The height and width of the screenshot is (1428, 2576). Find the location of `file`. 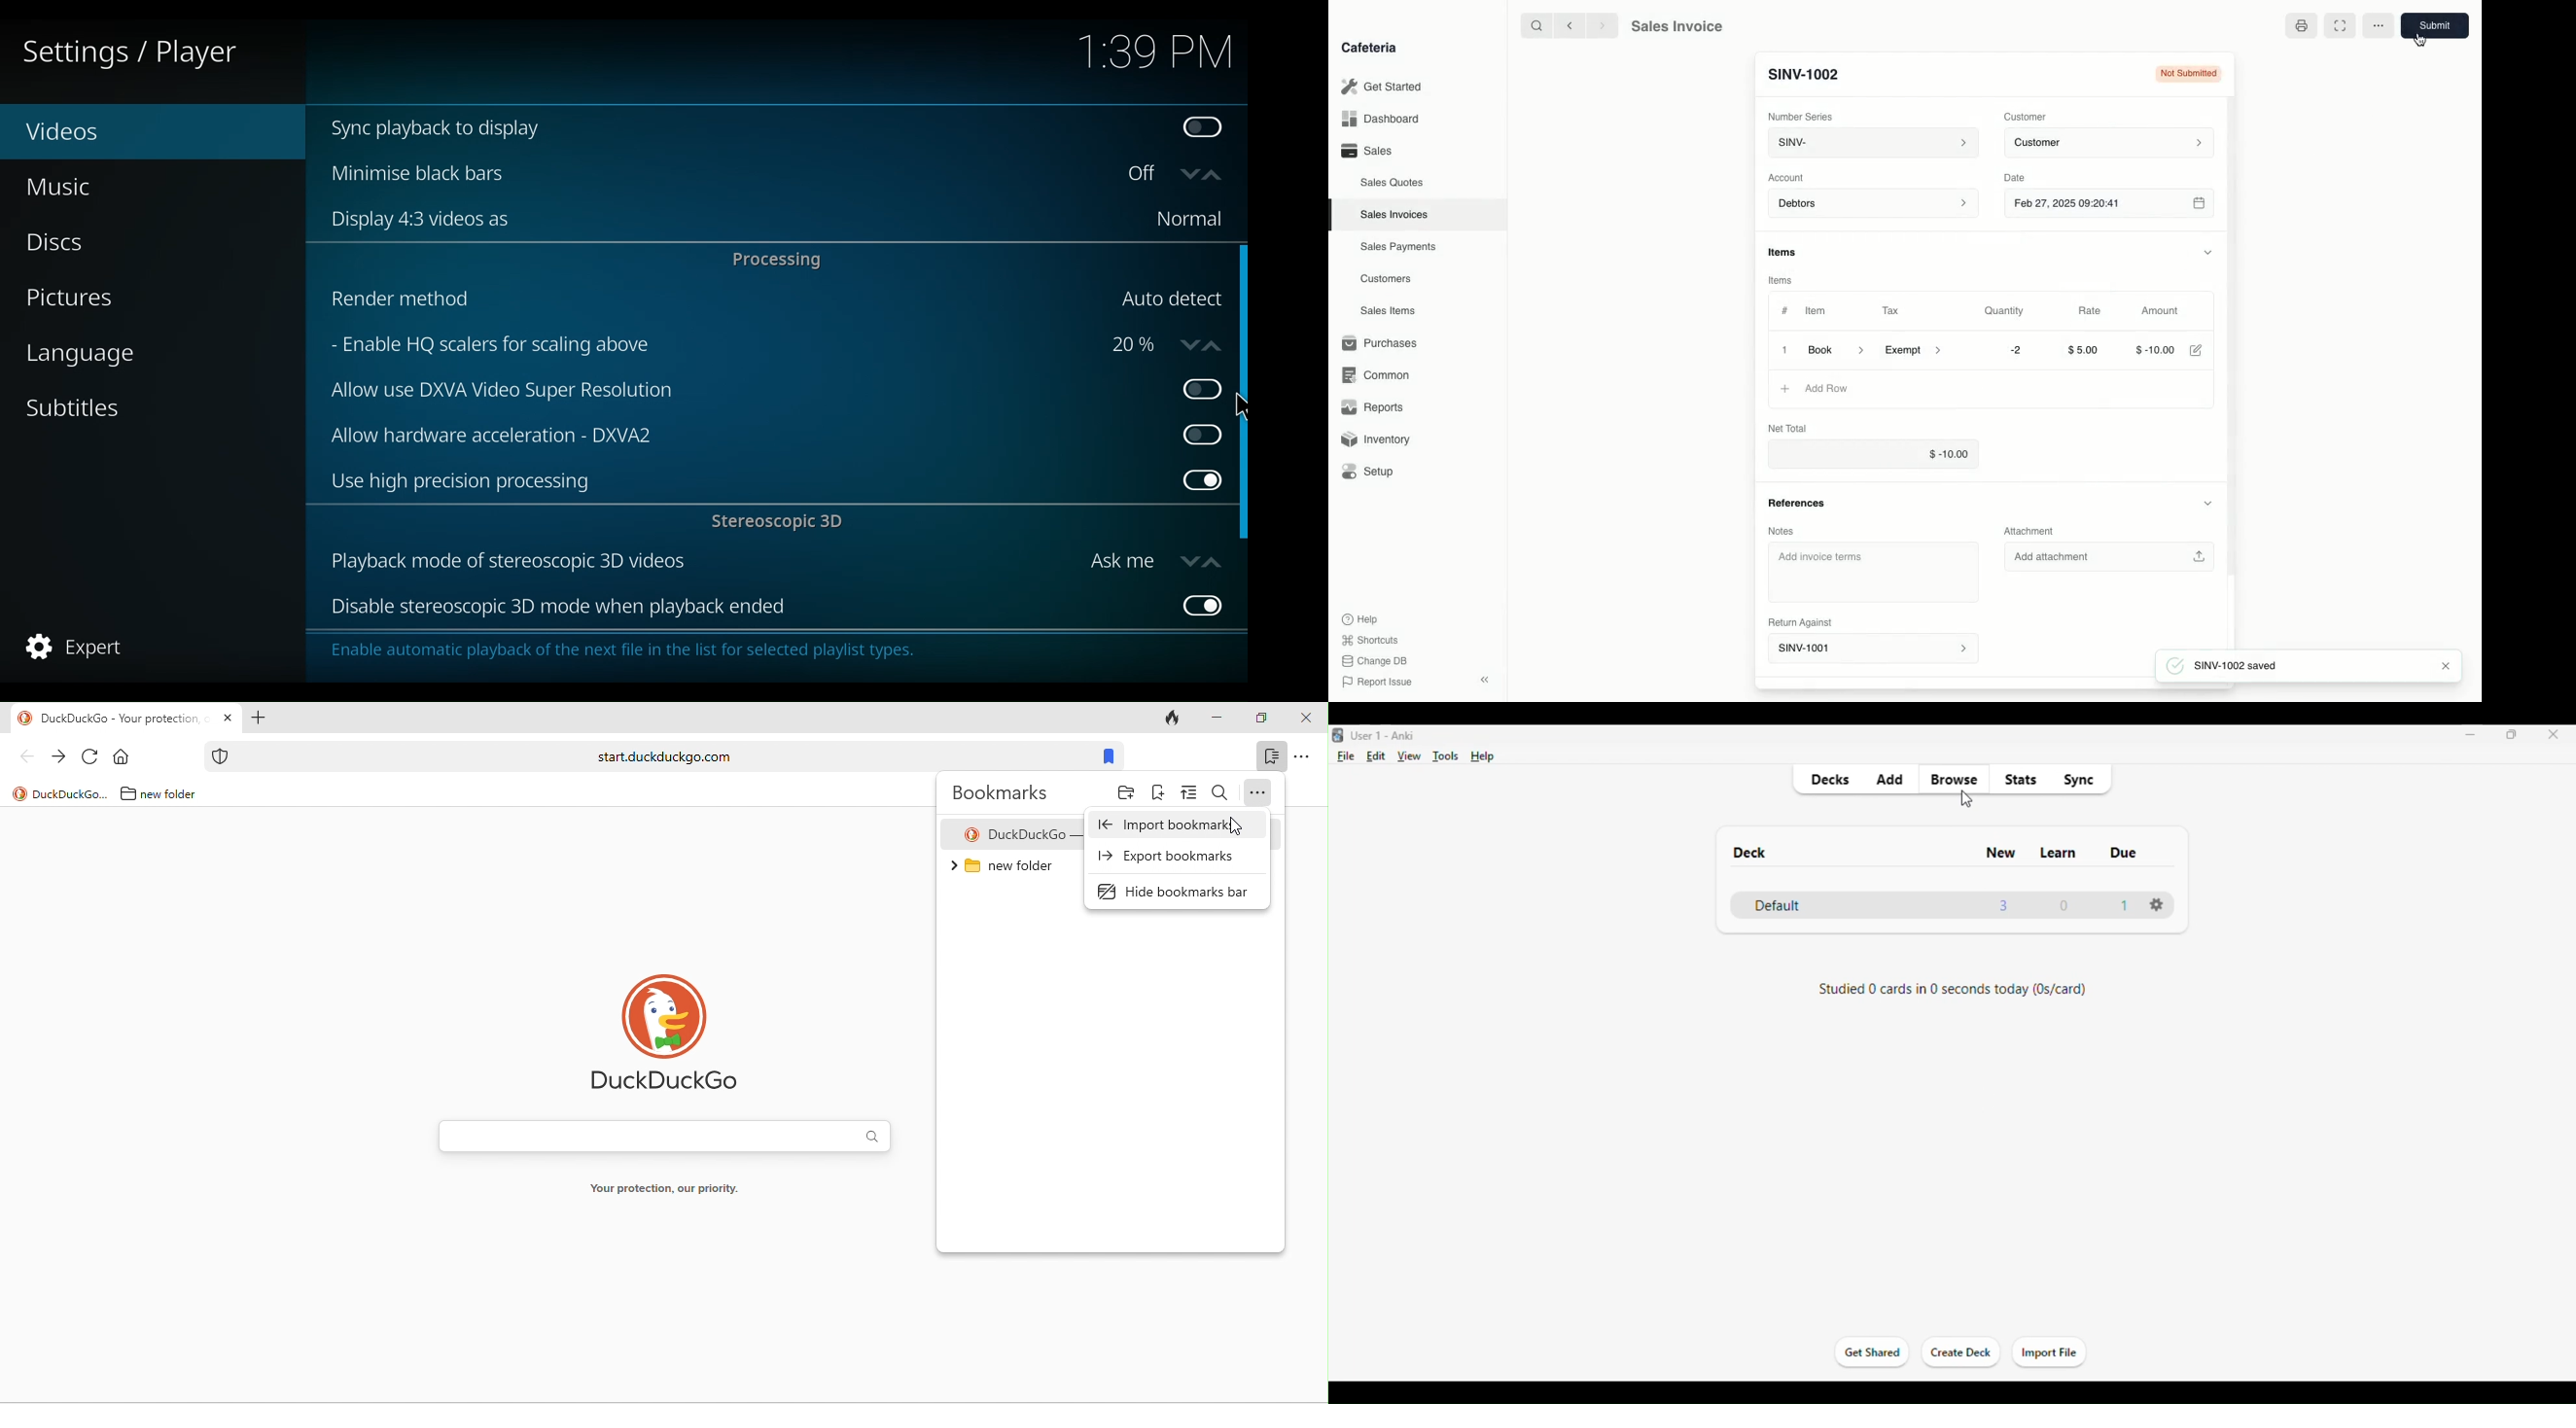

file is located at coordinates (1347, 757).